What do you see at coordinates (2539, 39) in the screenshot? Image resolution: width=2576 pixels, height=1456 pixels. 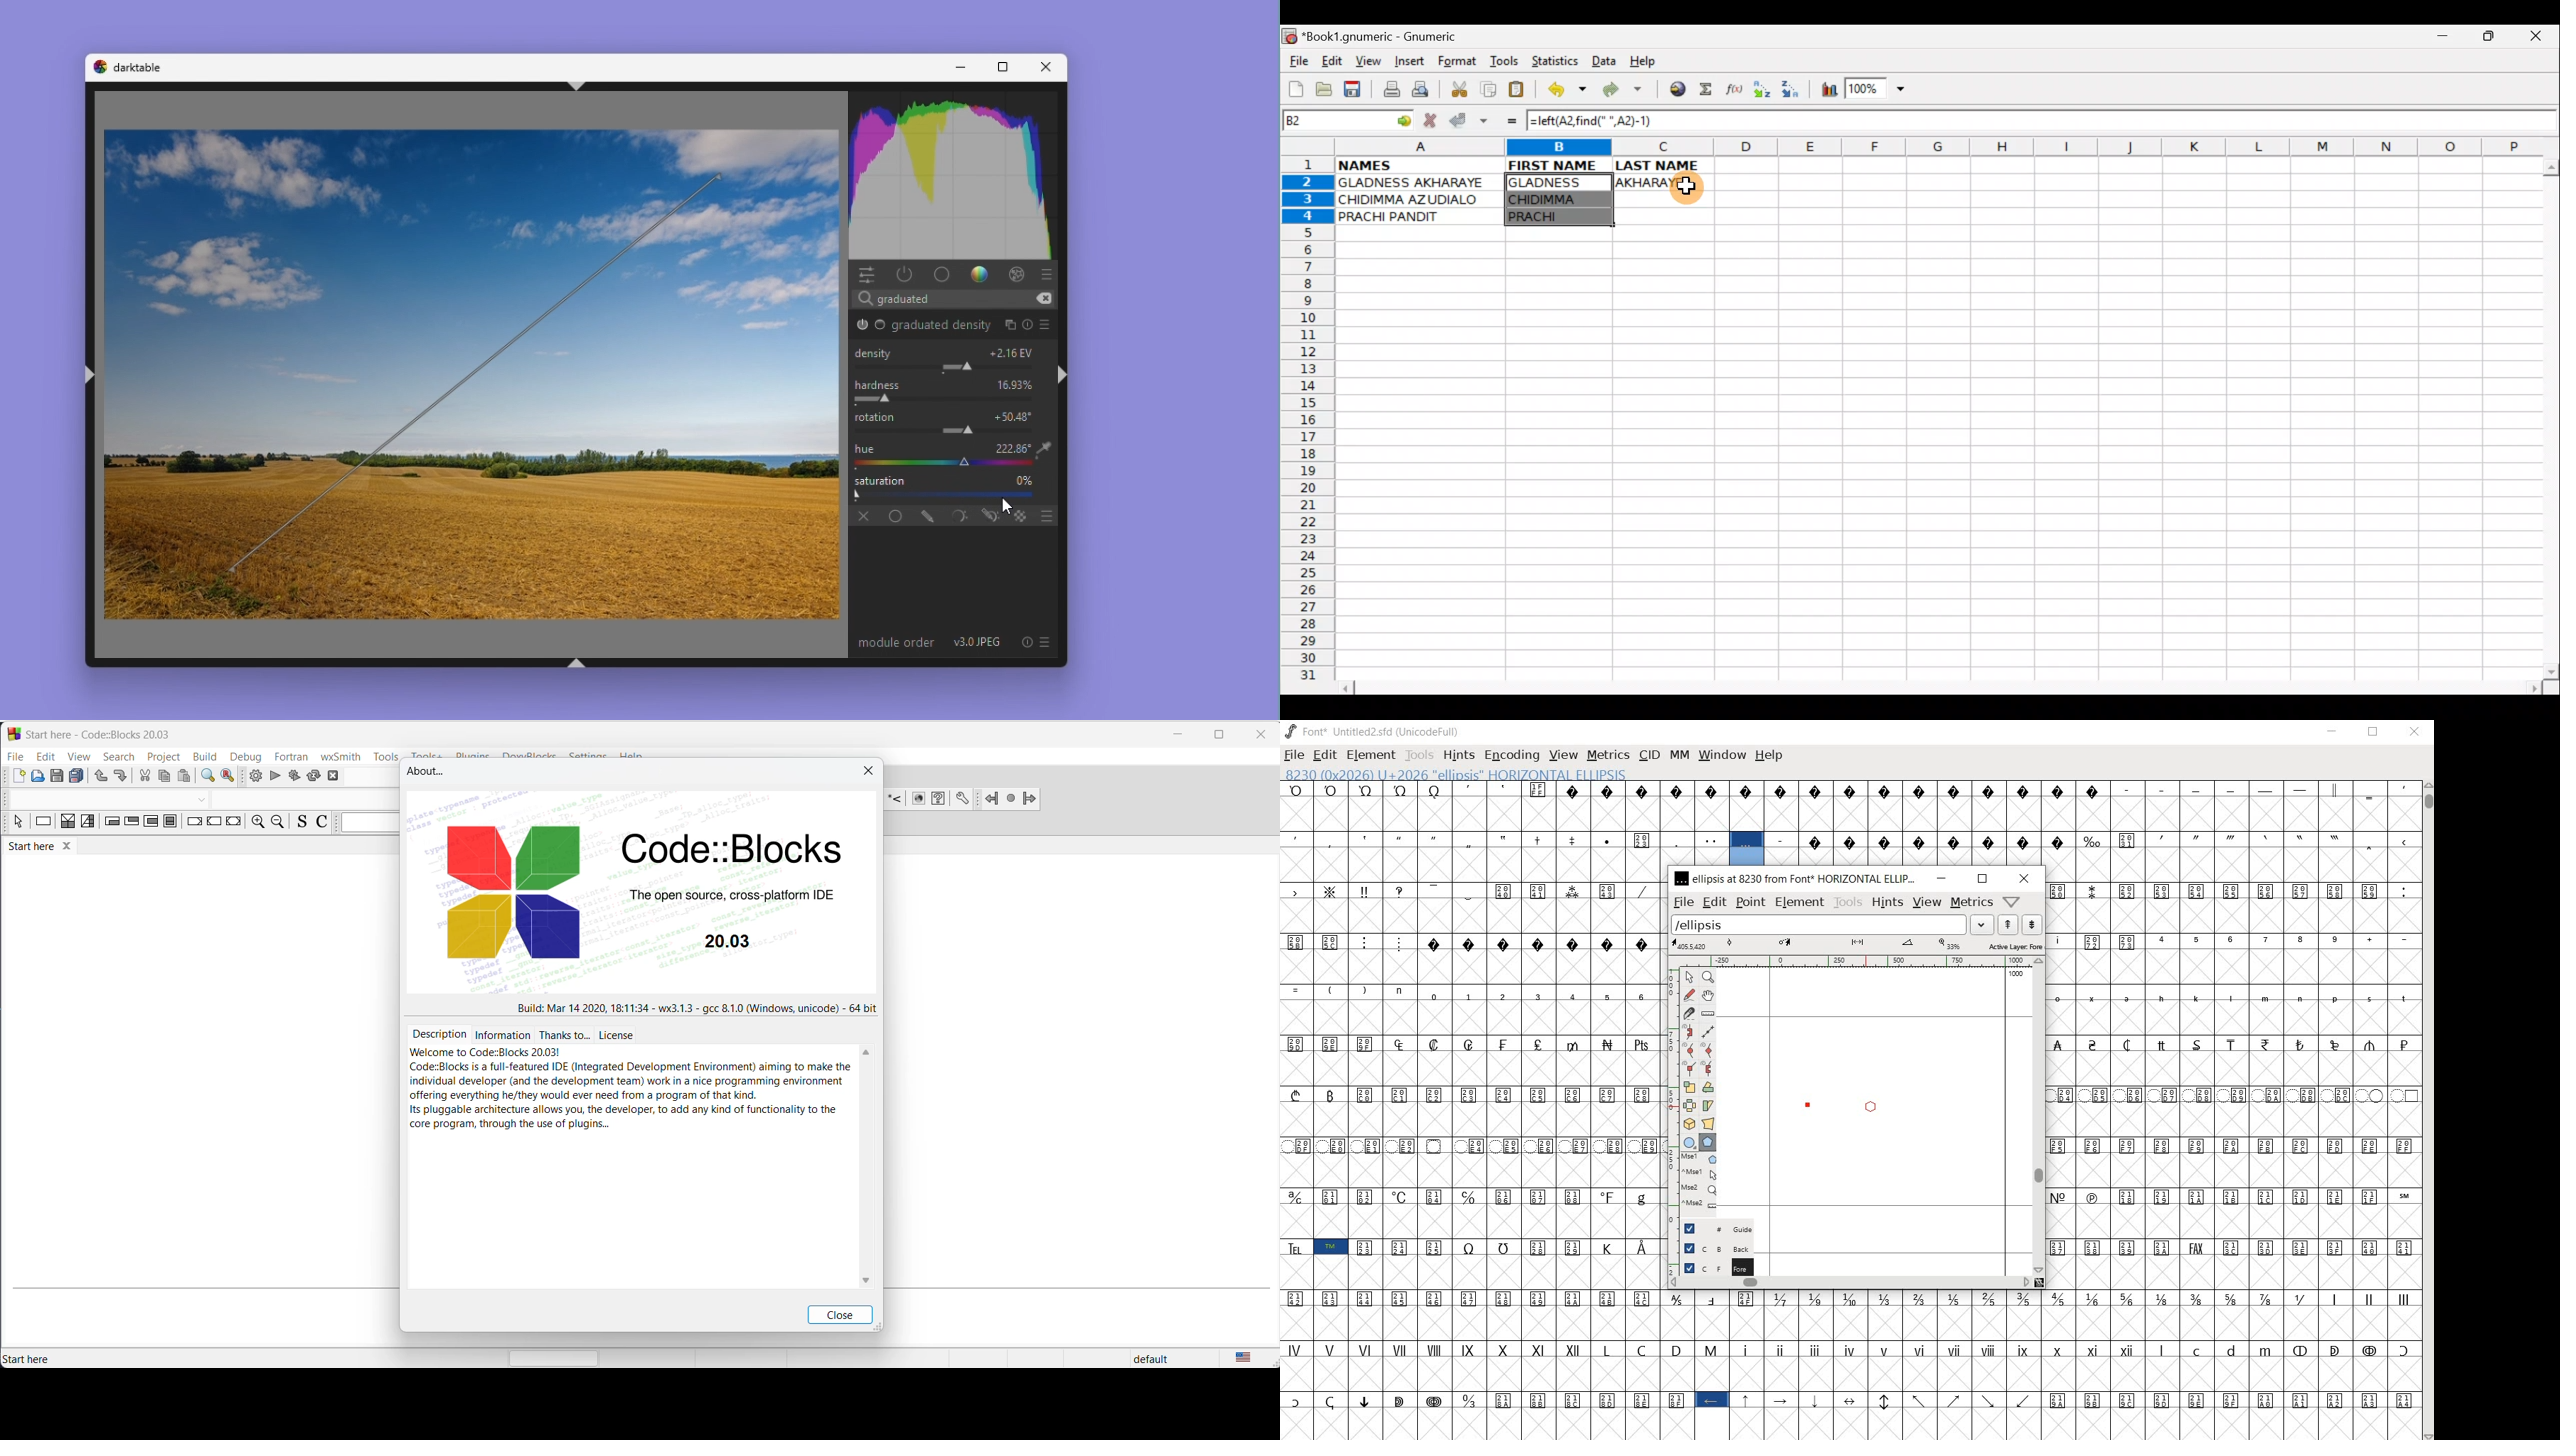 I see `Close` at bounding box center [2539, 39].